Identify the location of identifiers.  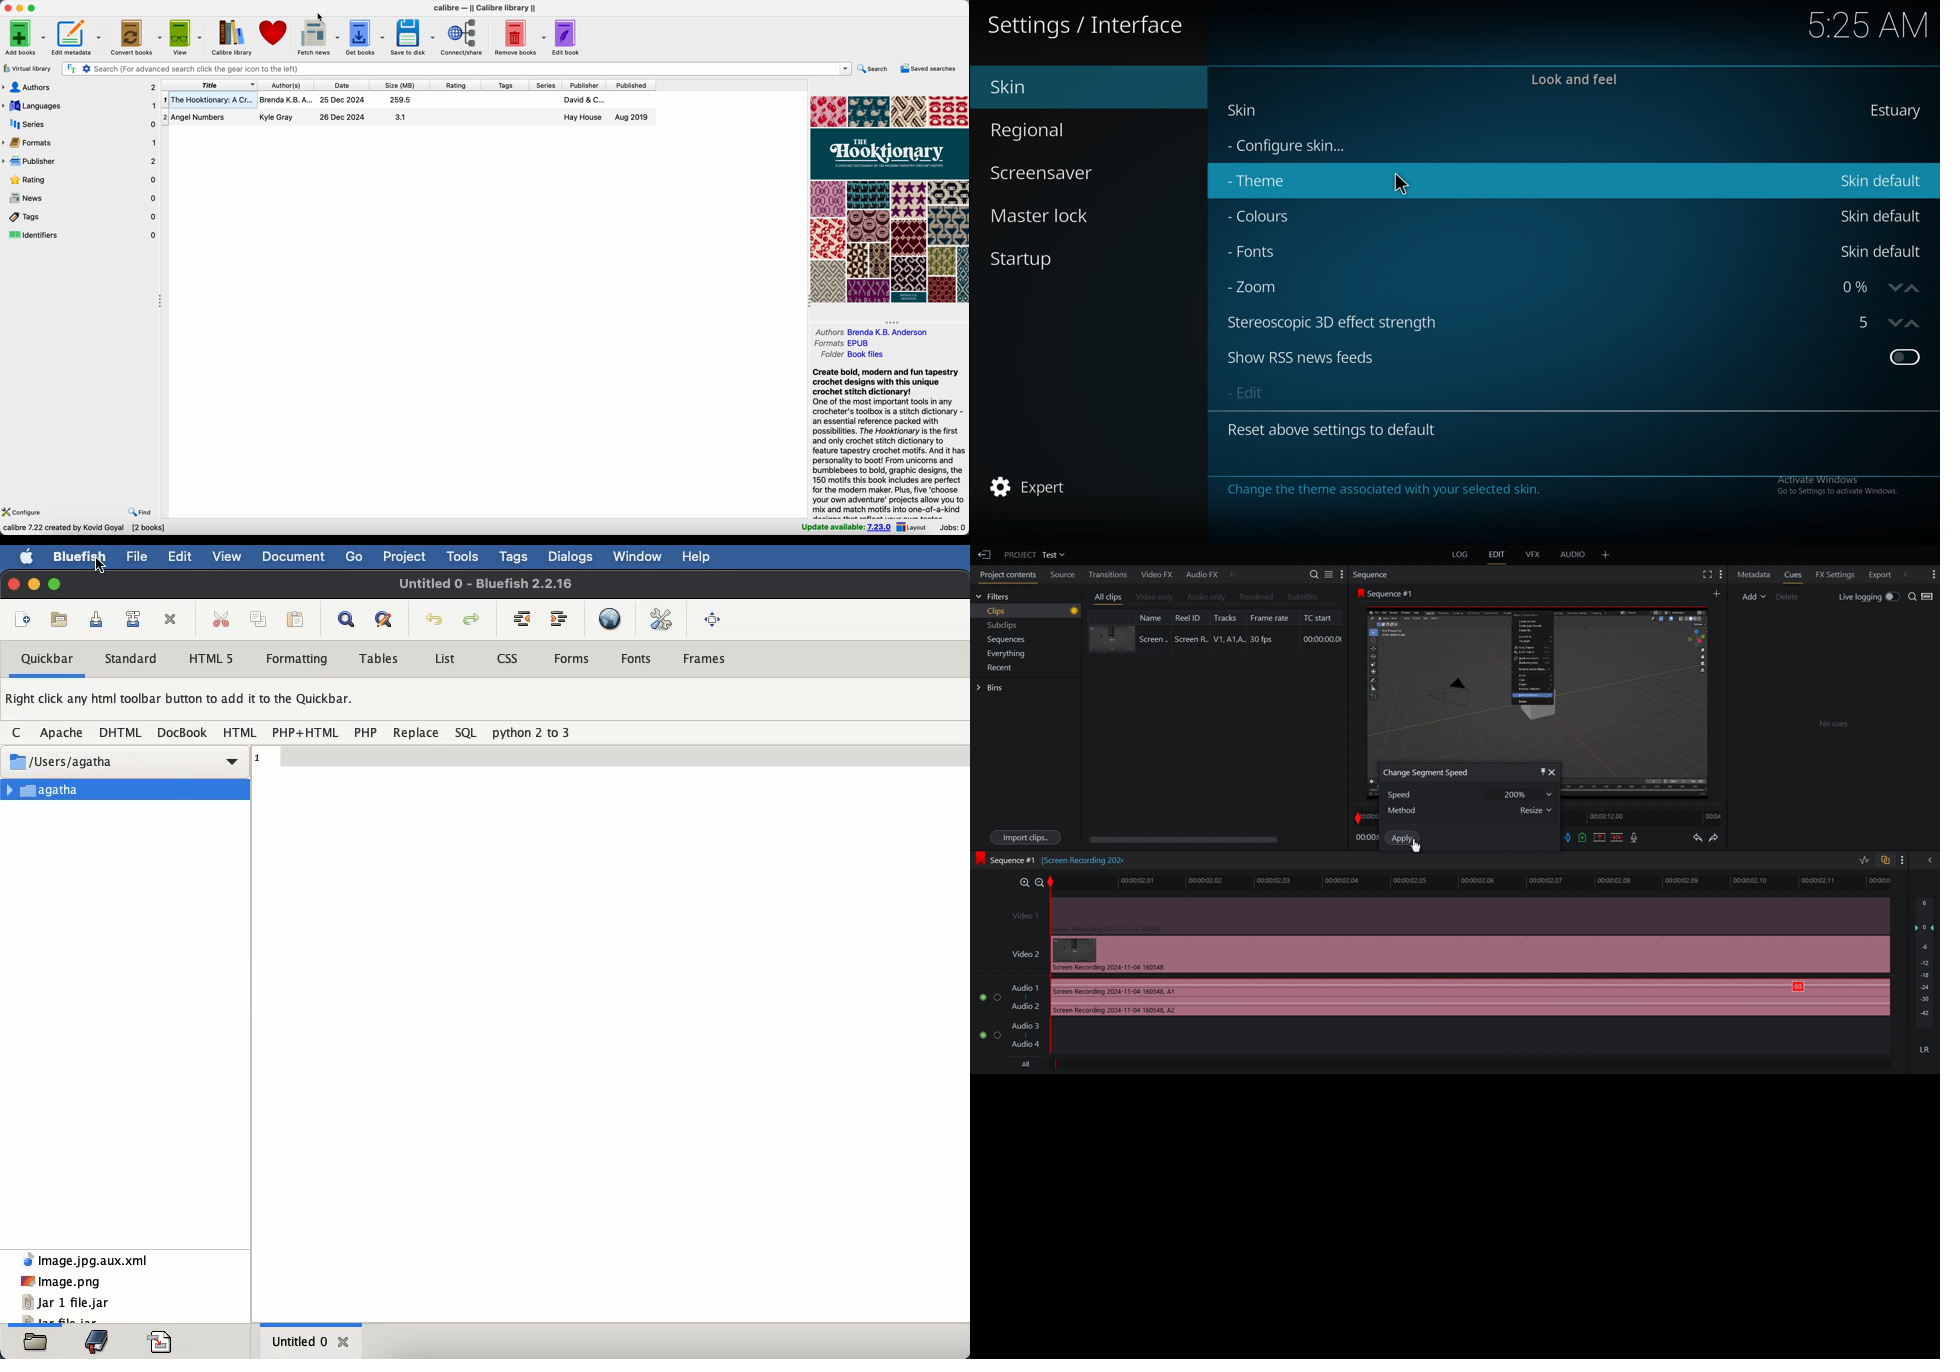
(81, 236).